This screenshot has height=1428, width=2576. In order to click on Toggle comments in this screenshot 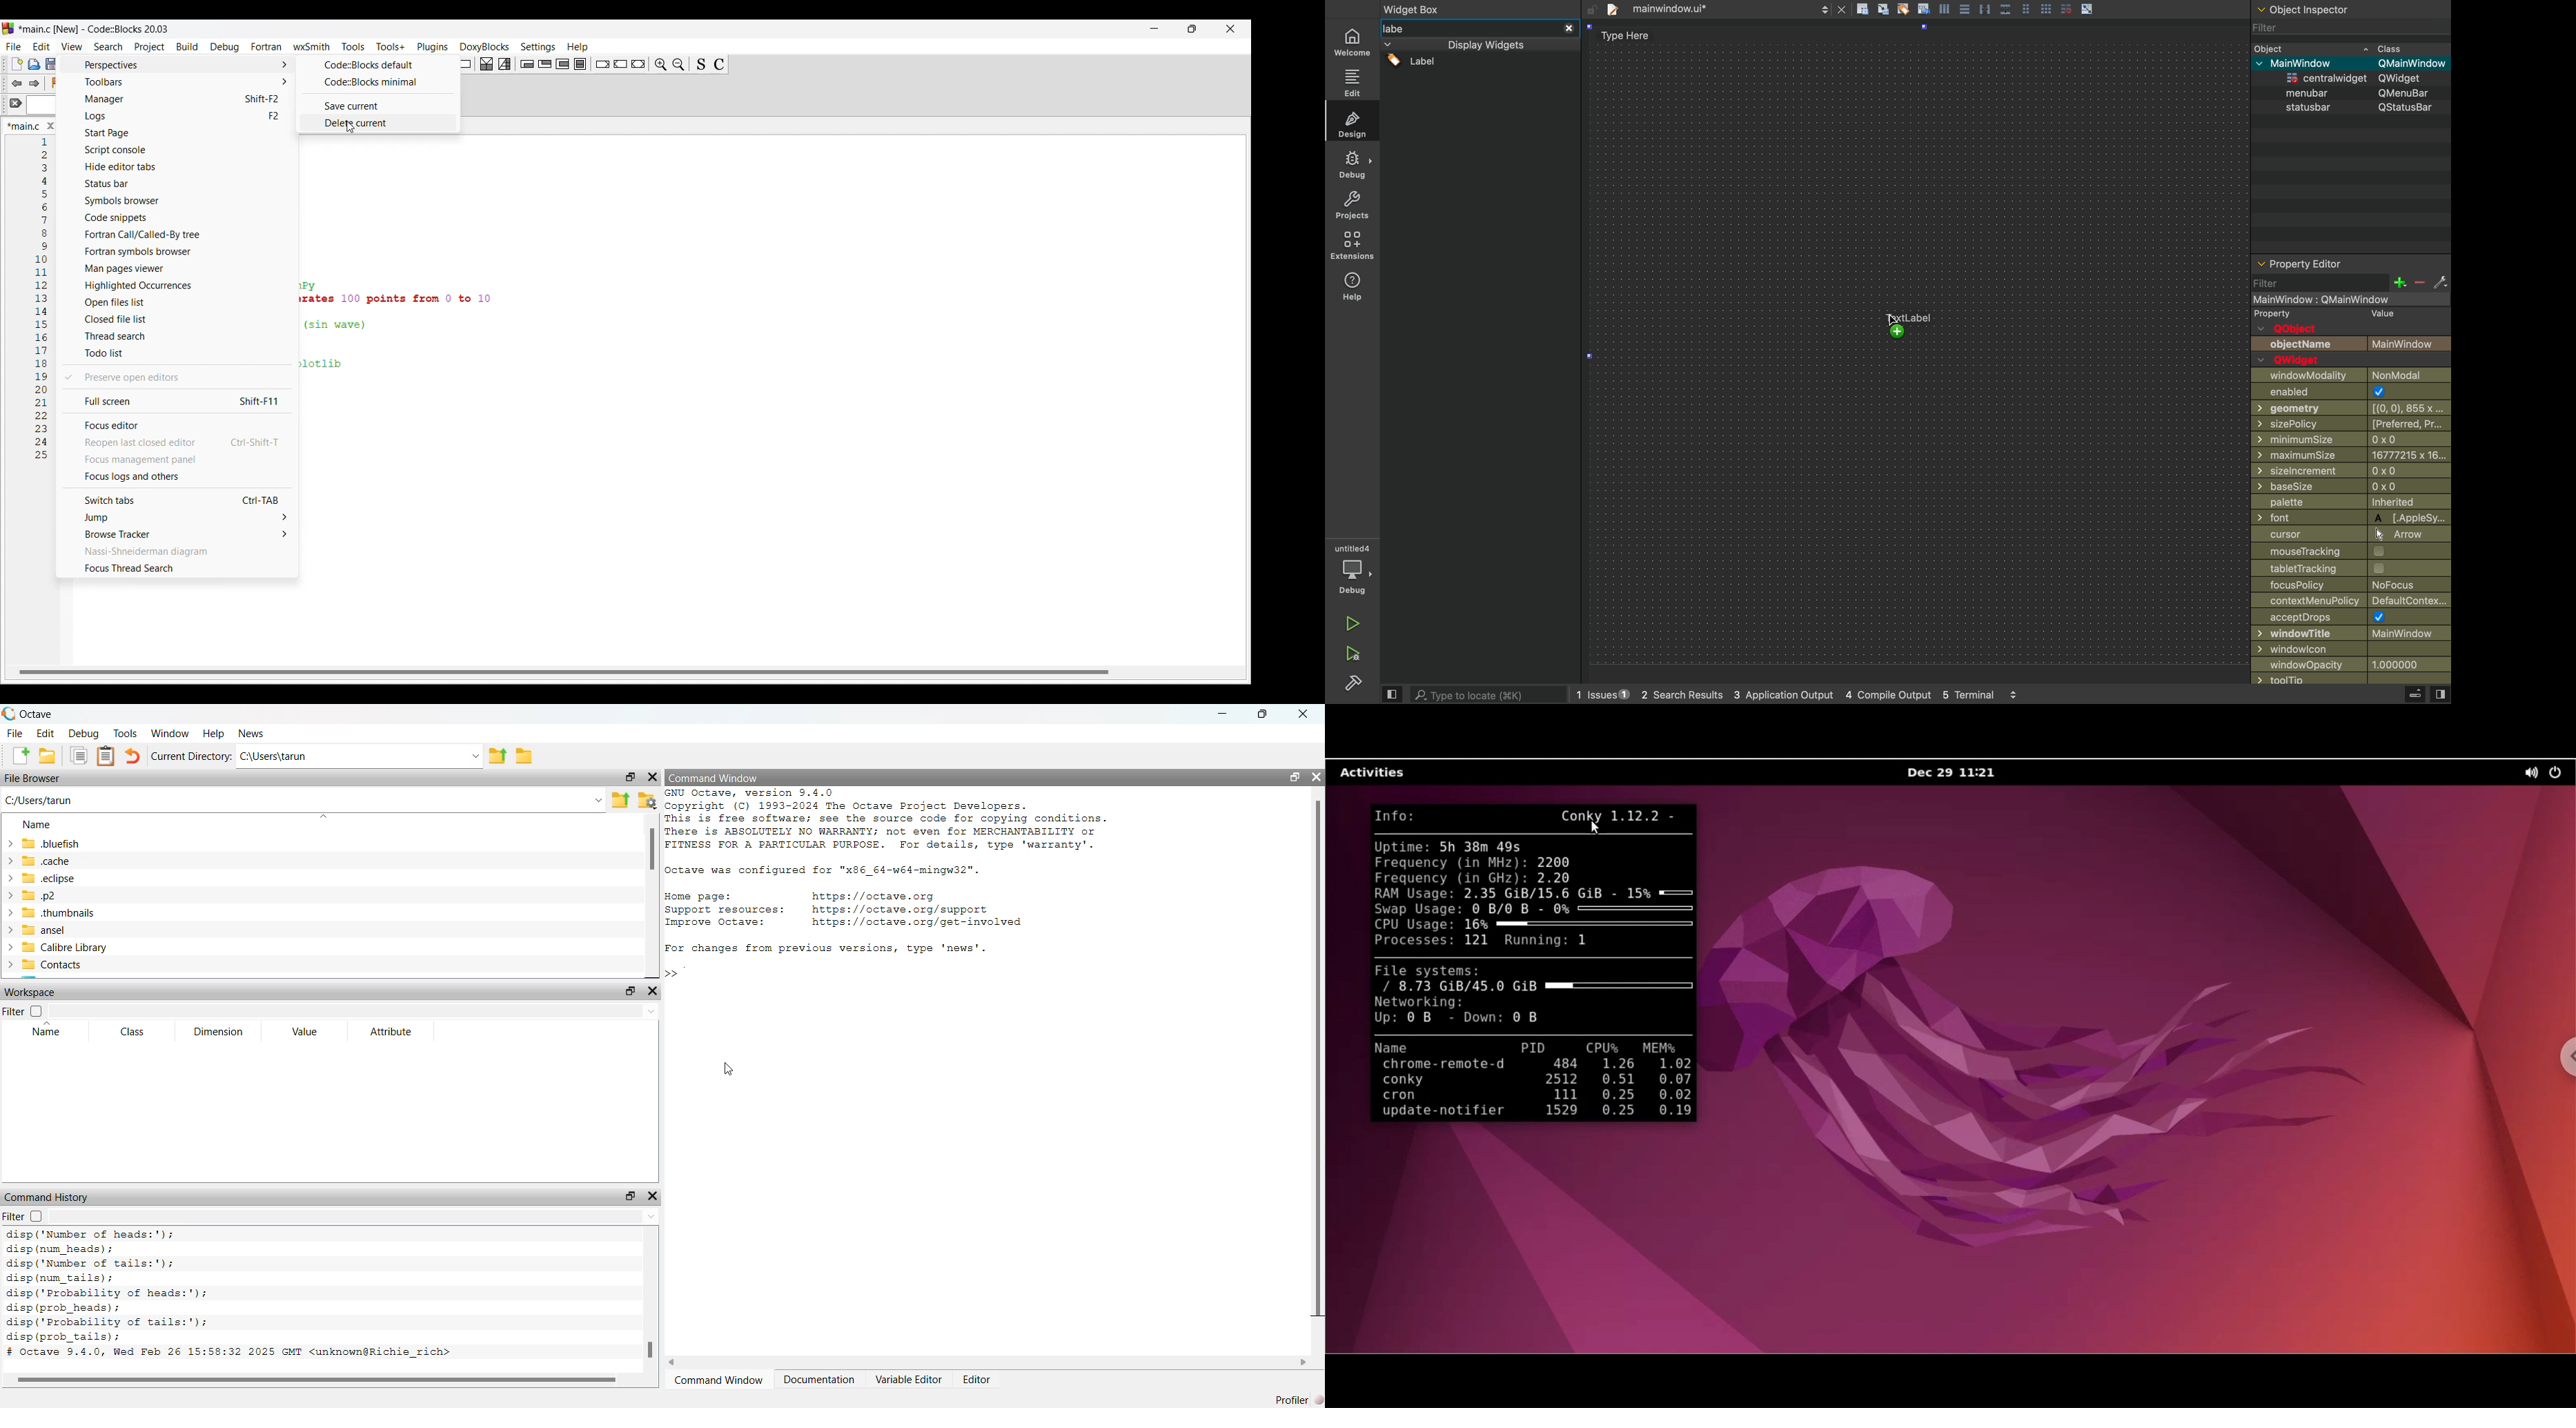, I will do `click(720, 65)`.